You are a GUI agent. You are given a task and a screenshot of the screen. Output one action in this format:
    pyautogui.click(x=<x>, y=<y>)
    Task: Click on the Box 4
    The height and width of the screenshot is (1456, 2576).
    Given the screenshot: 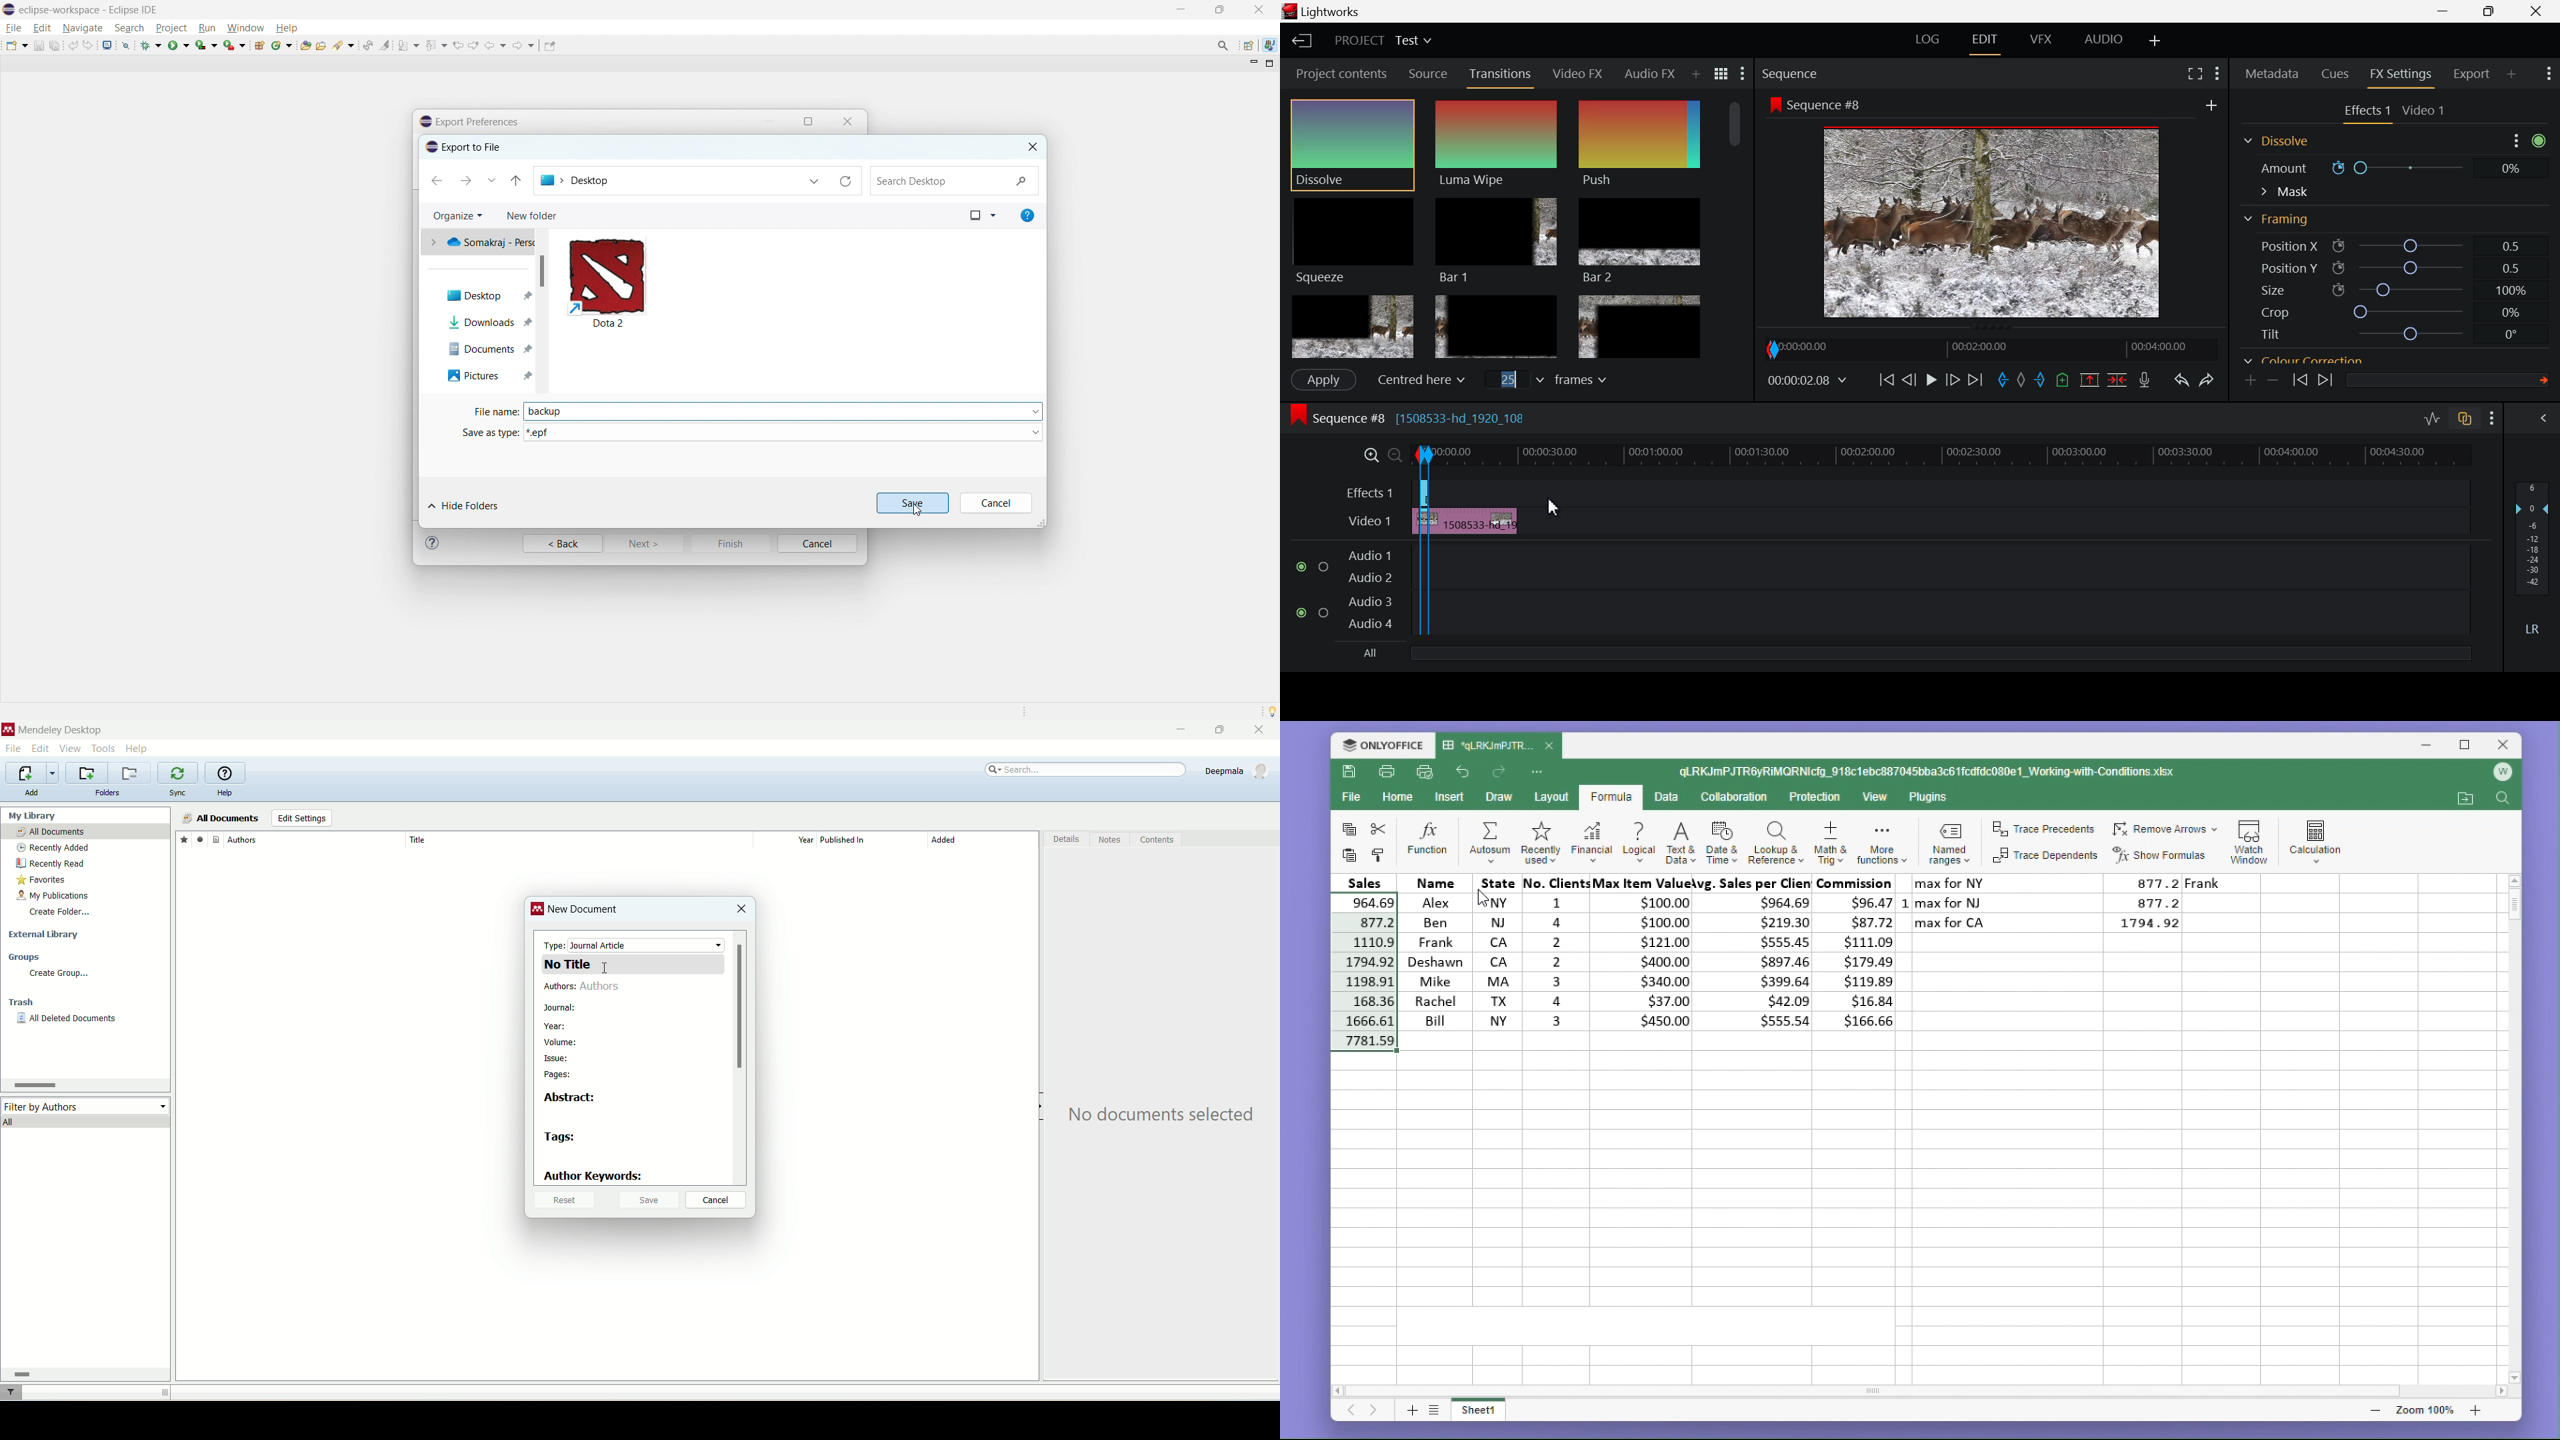 What is the action you would take?
    pyautogui.click(x=1351, y=327)
    